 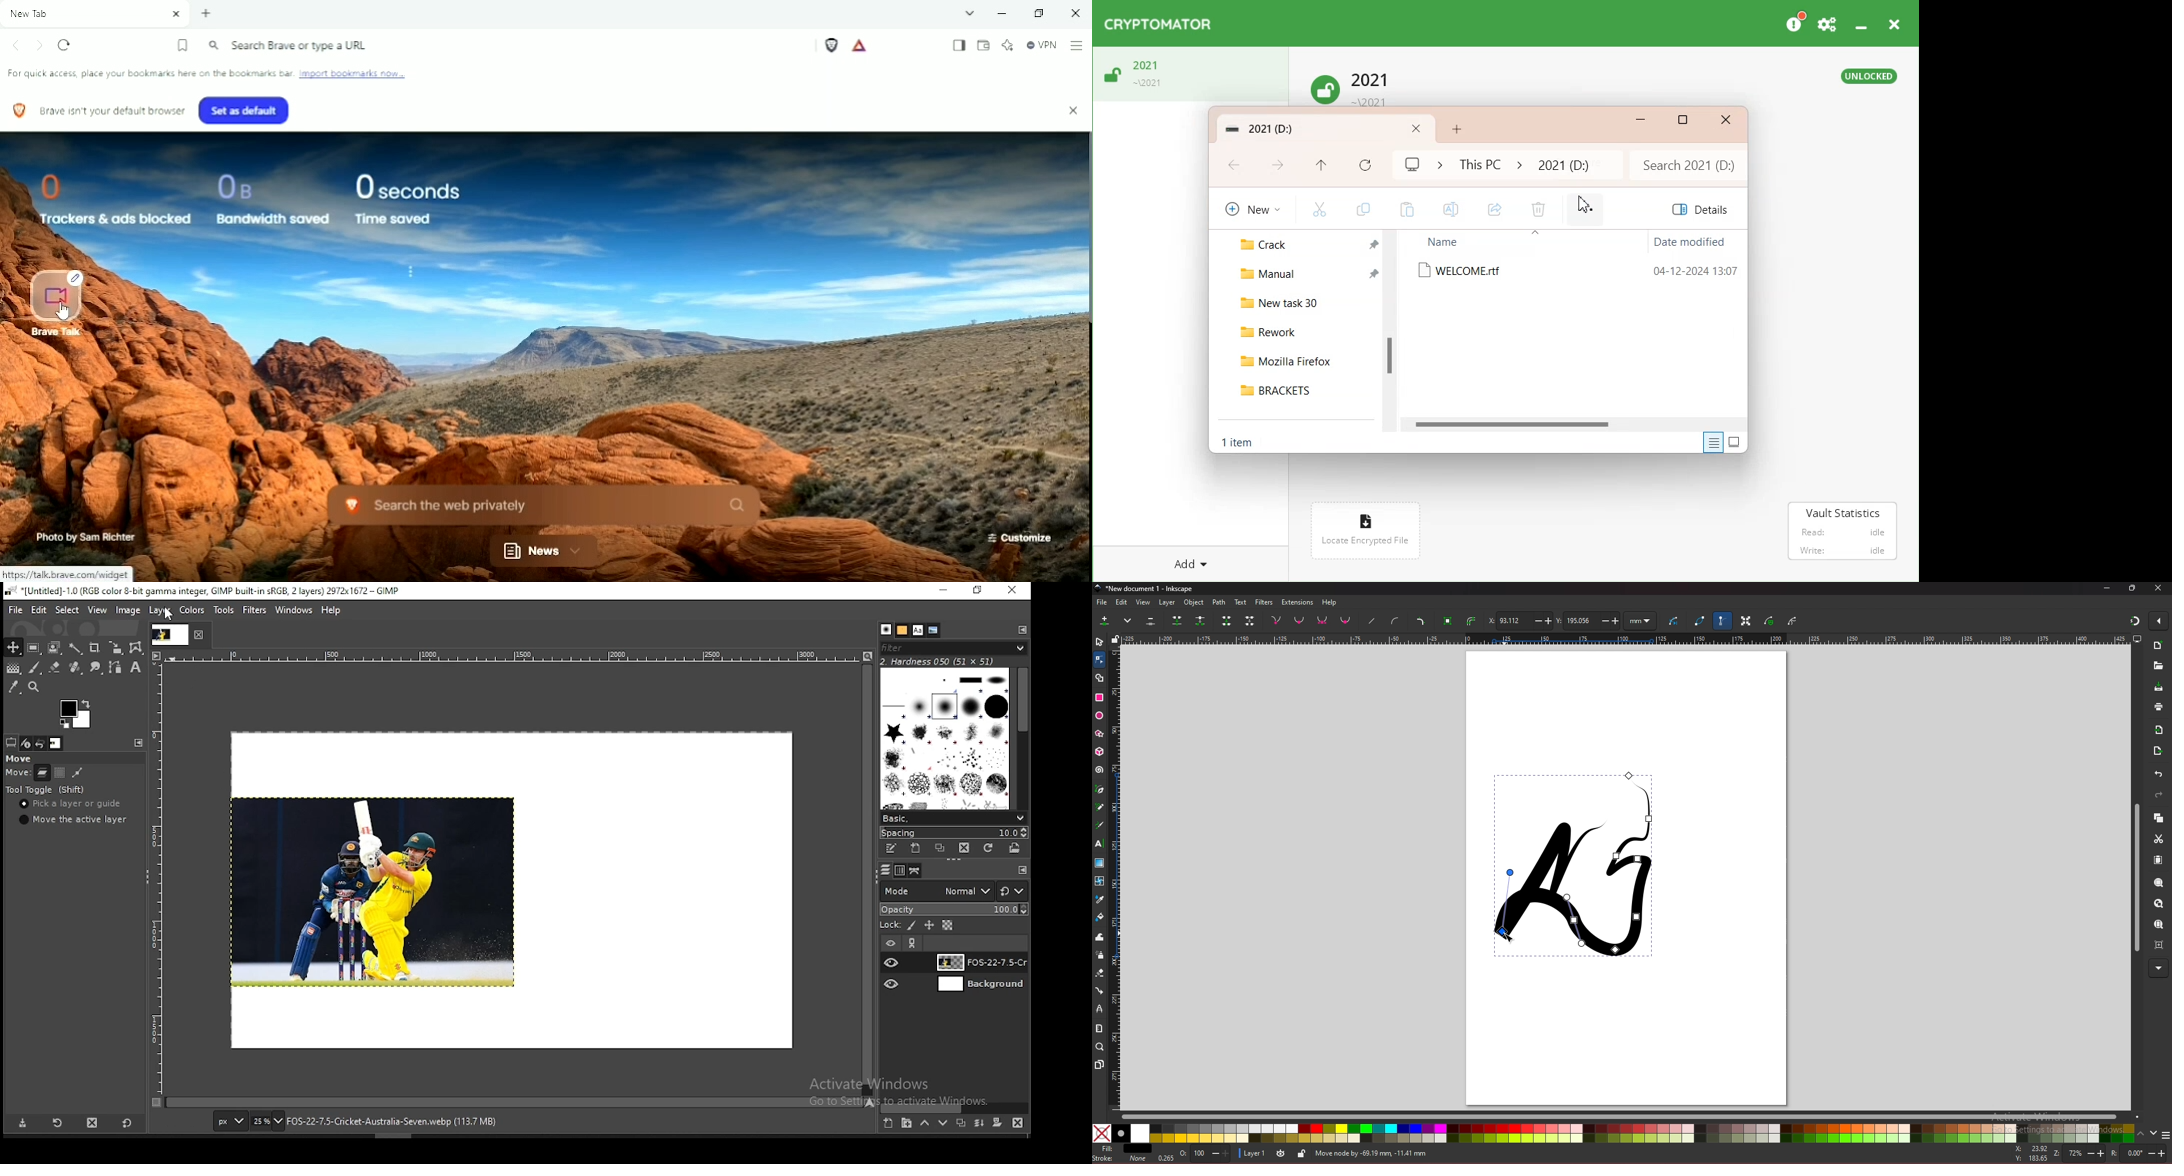 I want to click on text, so click(x=905, y=1092).